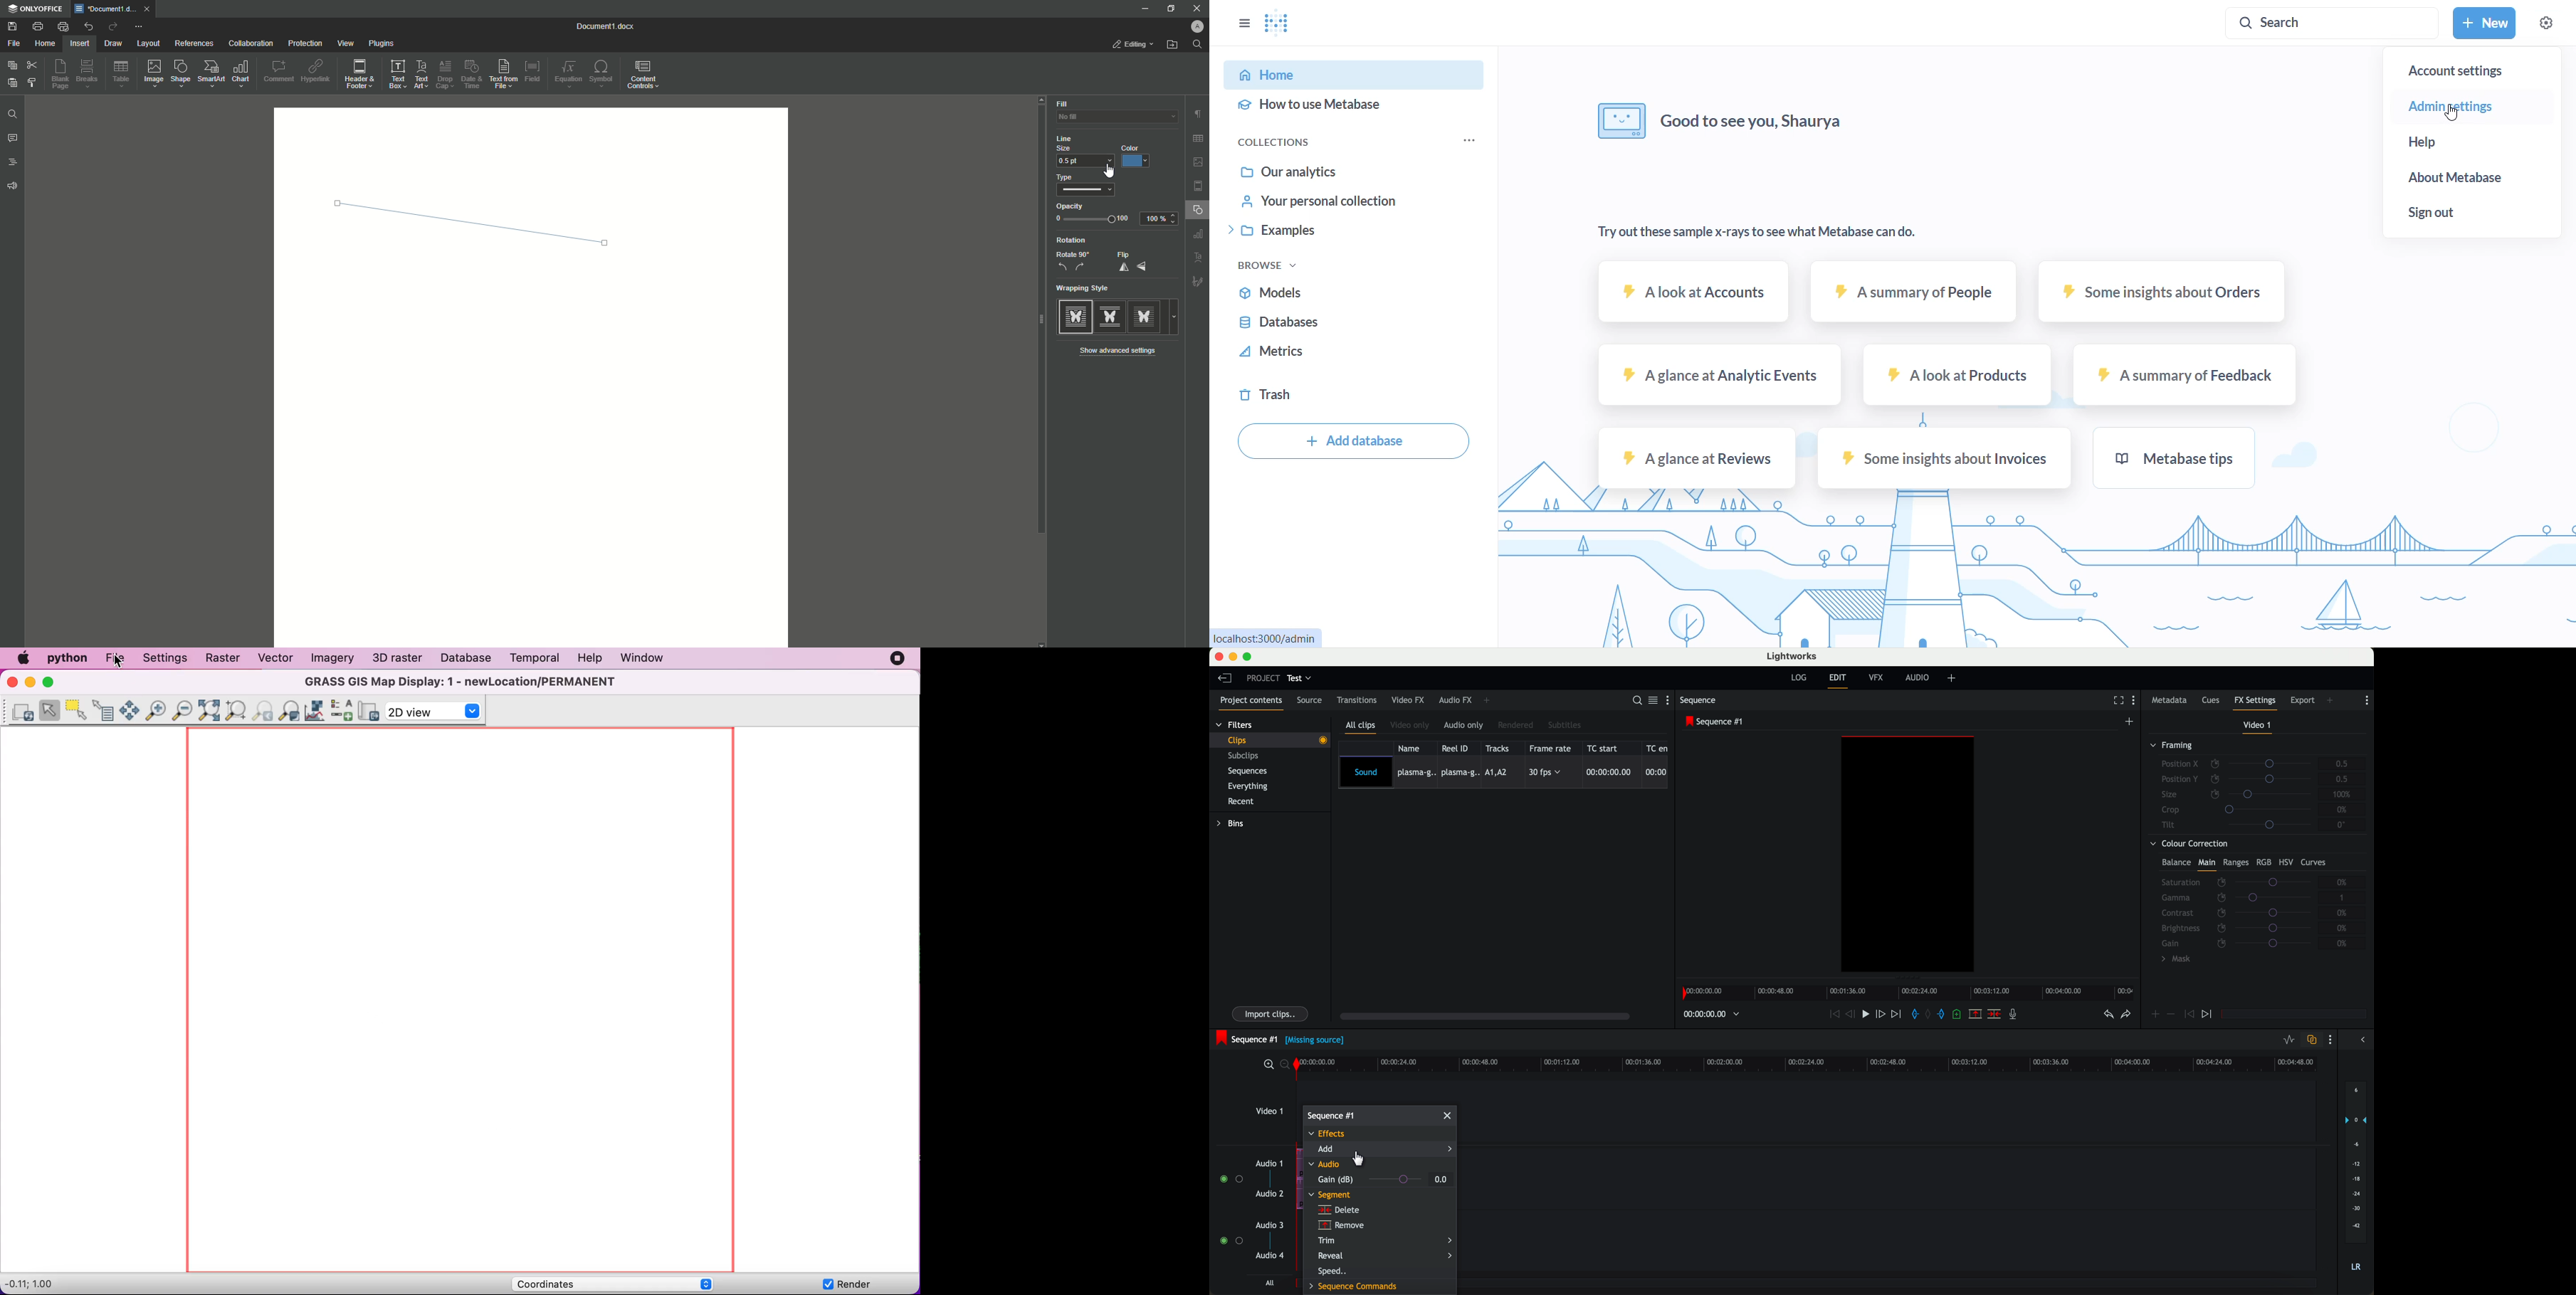  I want to click on transitions, so click(1357, 702).